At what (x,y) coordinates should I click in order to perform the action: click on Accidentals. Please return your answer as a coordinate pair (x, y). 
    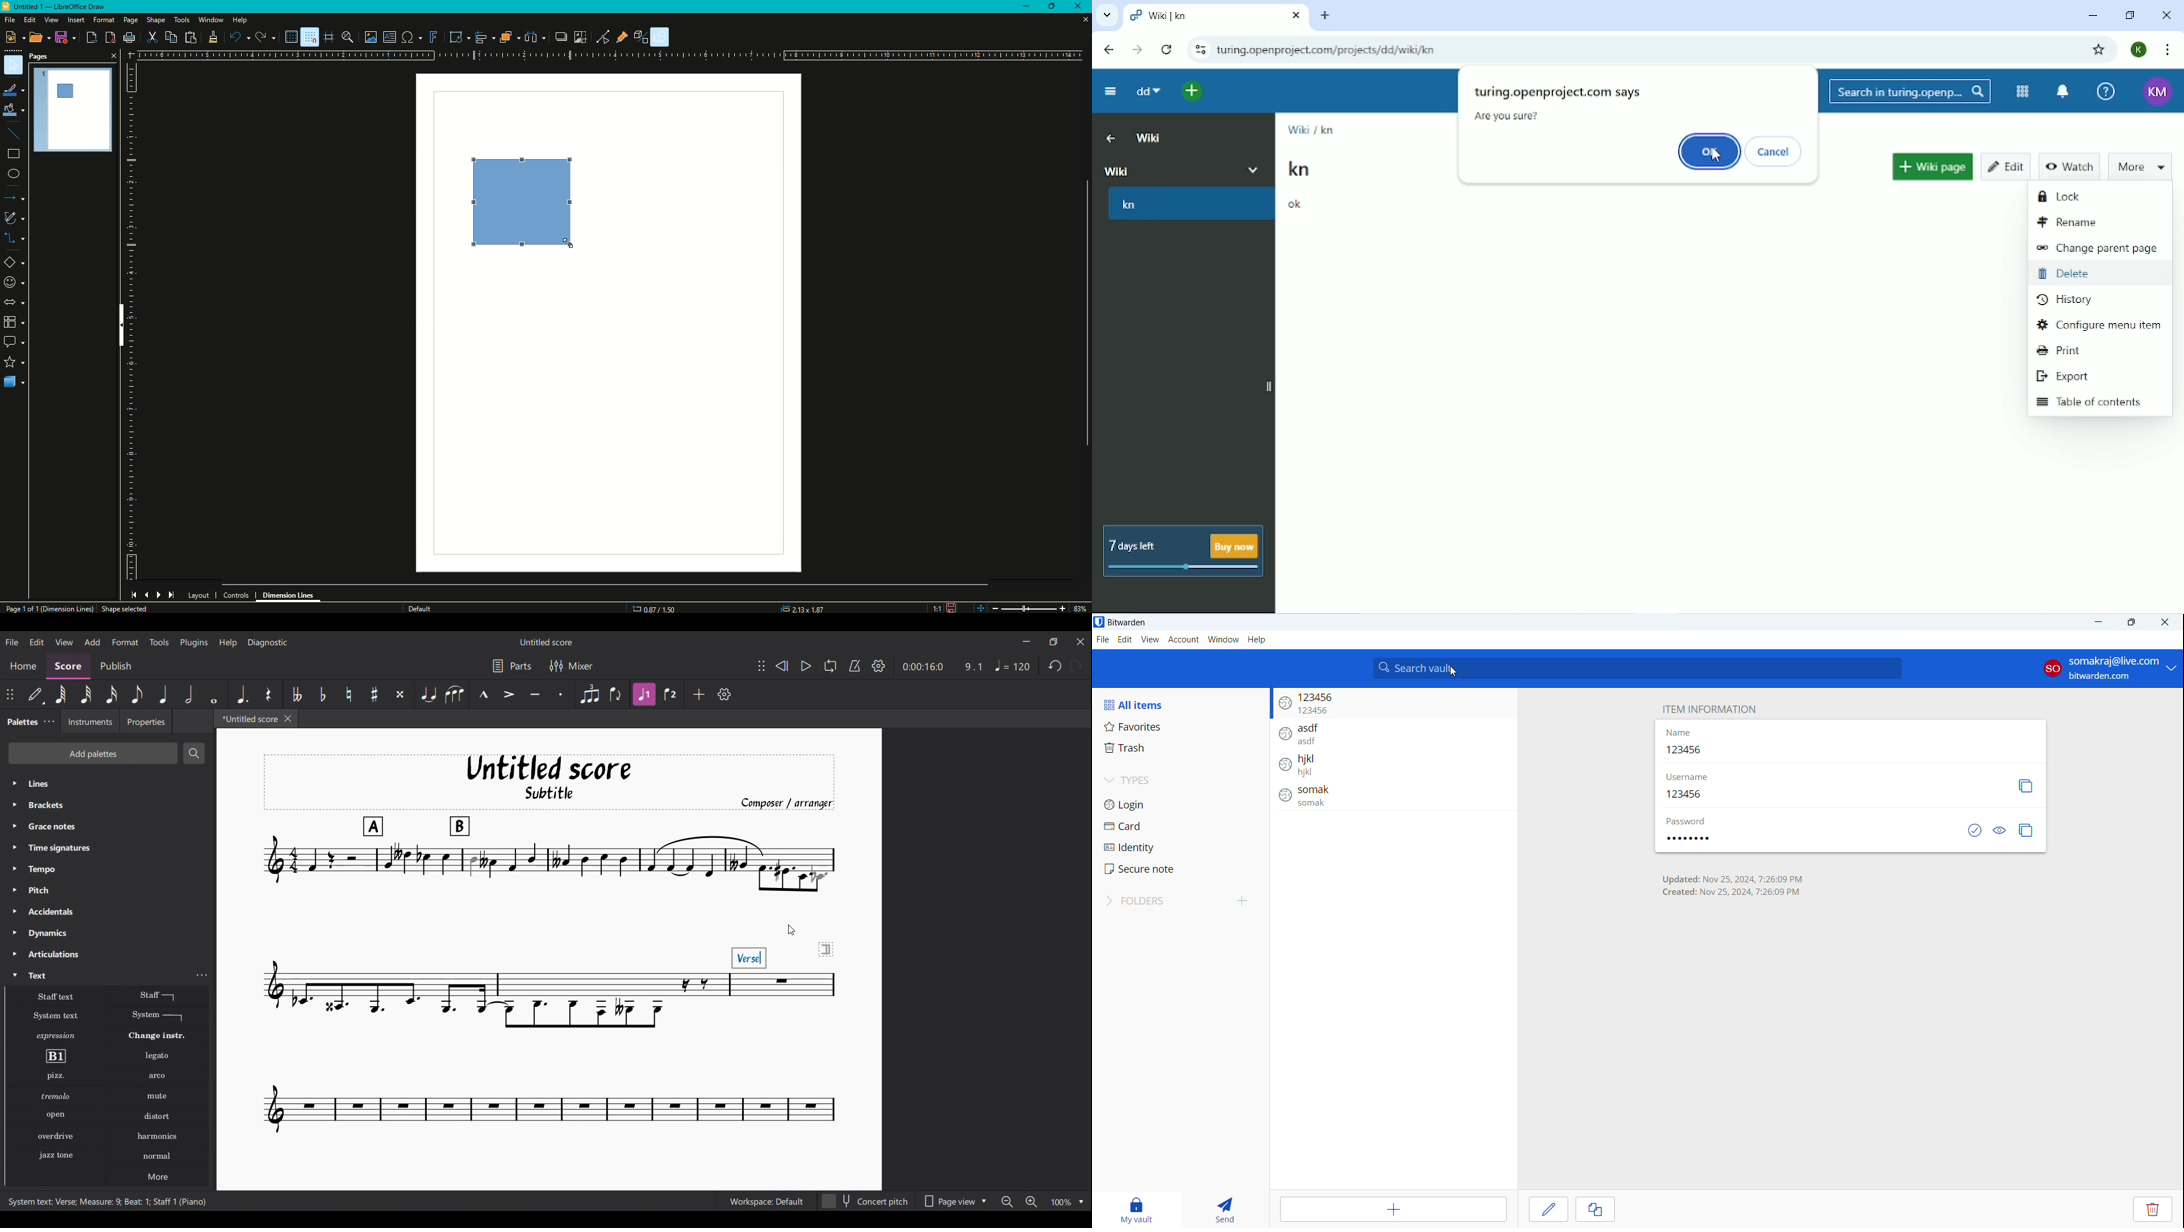
    Looking at the image, I should click on (107, 911).